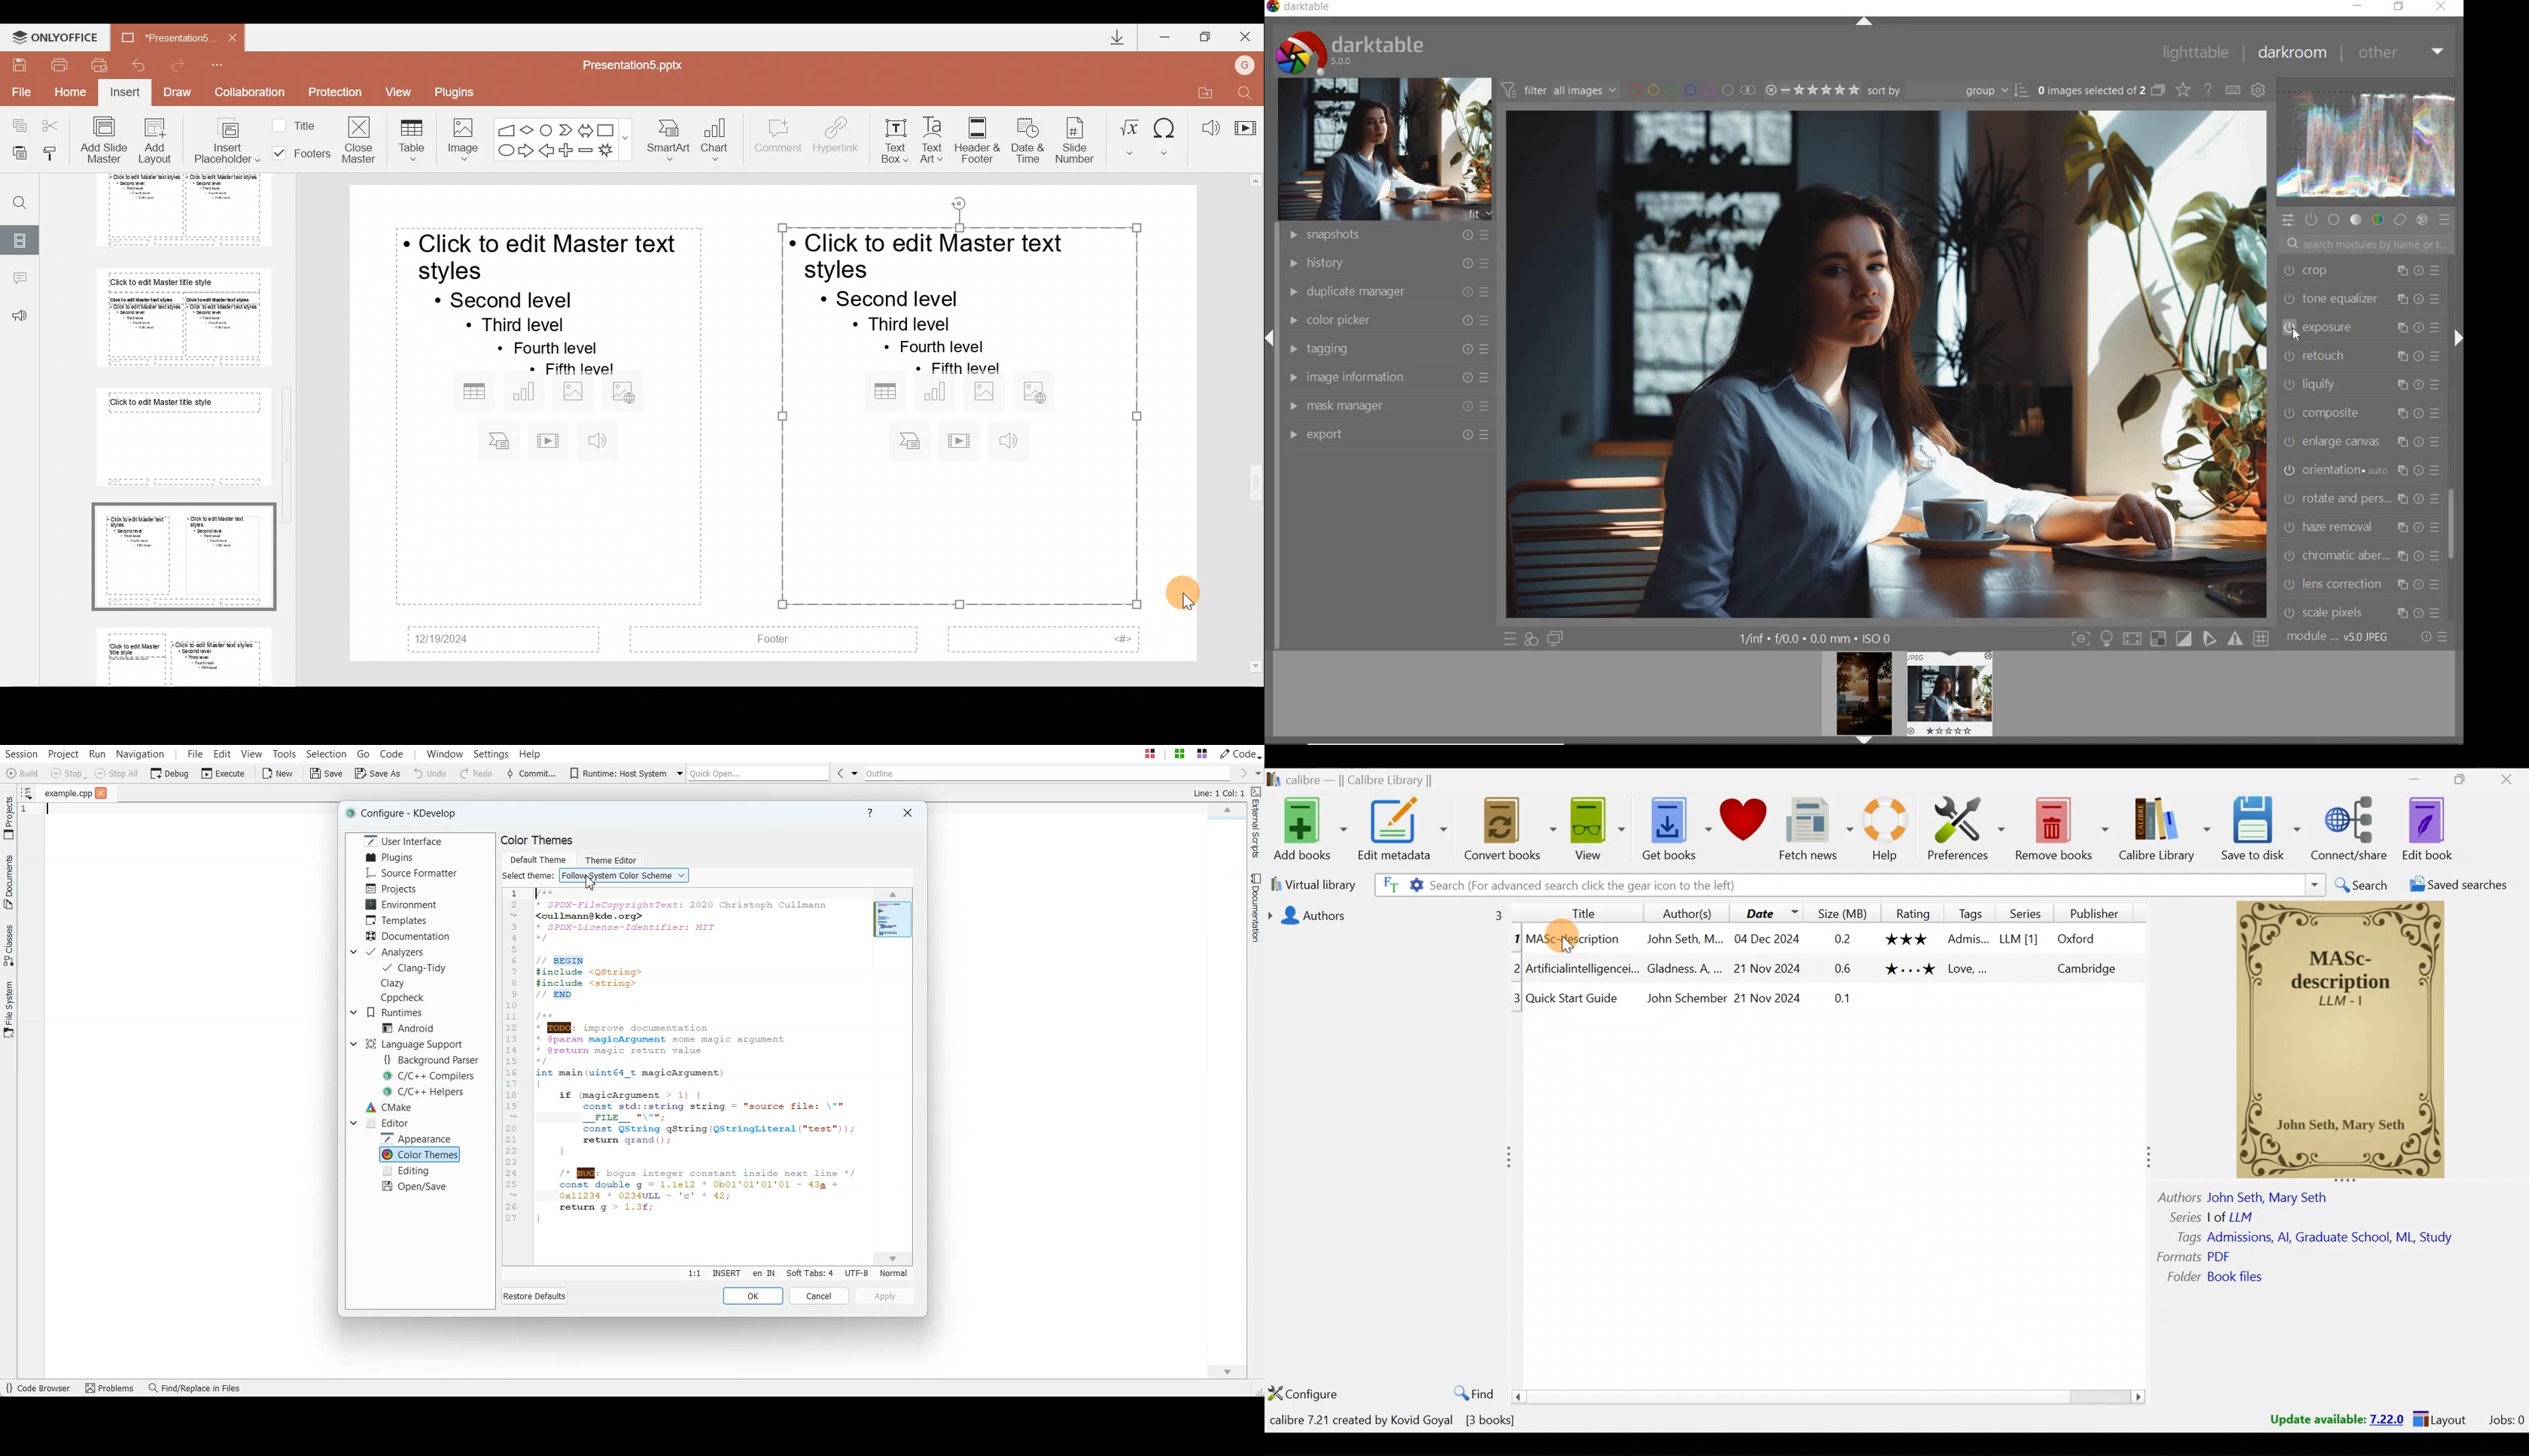 The image size is (2548, 1456). I want to click on QUICK ACCESS PANEL, so click(2287, 220).